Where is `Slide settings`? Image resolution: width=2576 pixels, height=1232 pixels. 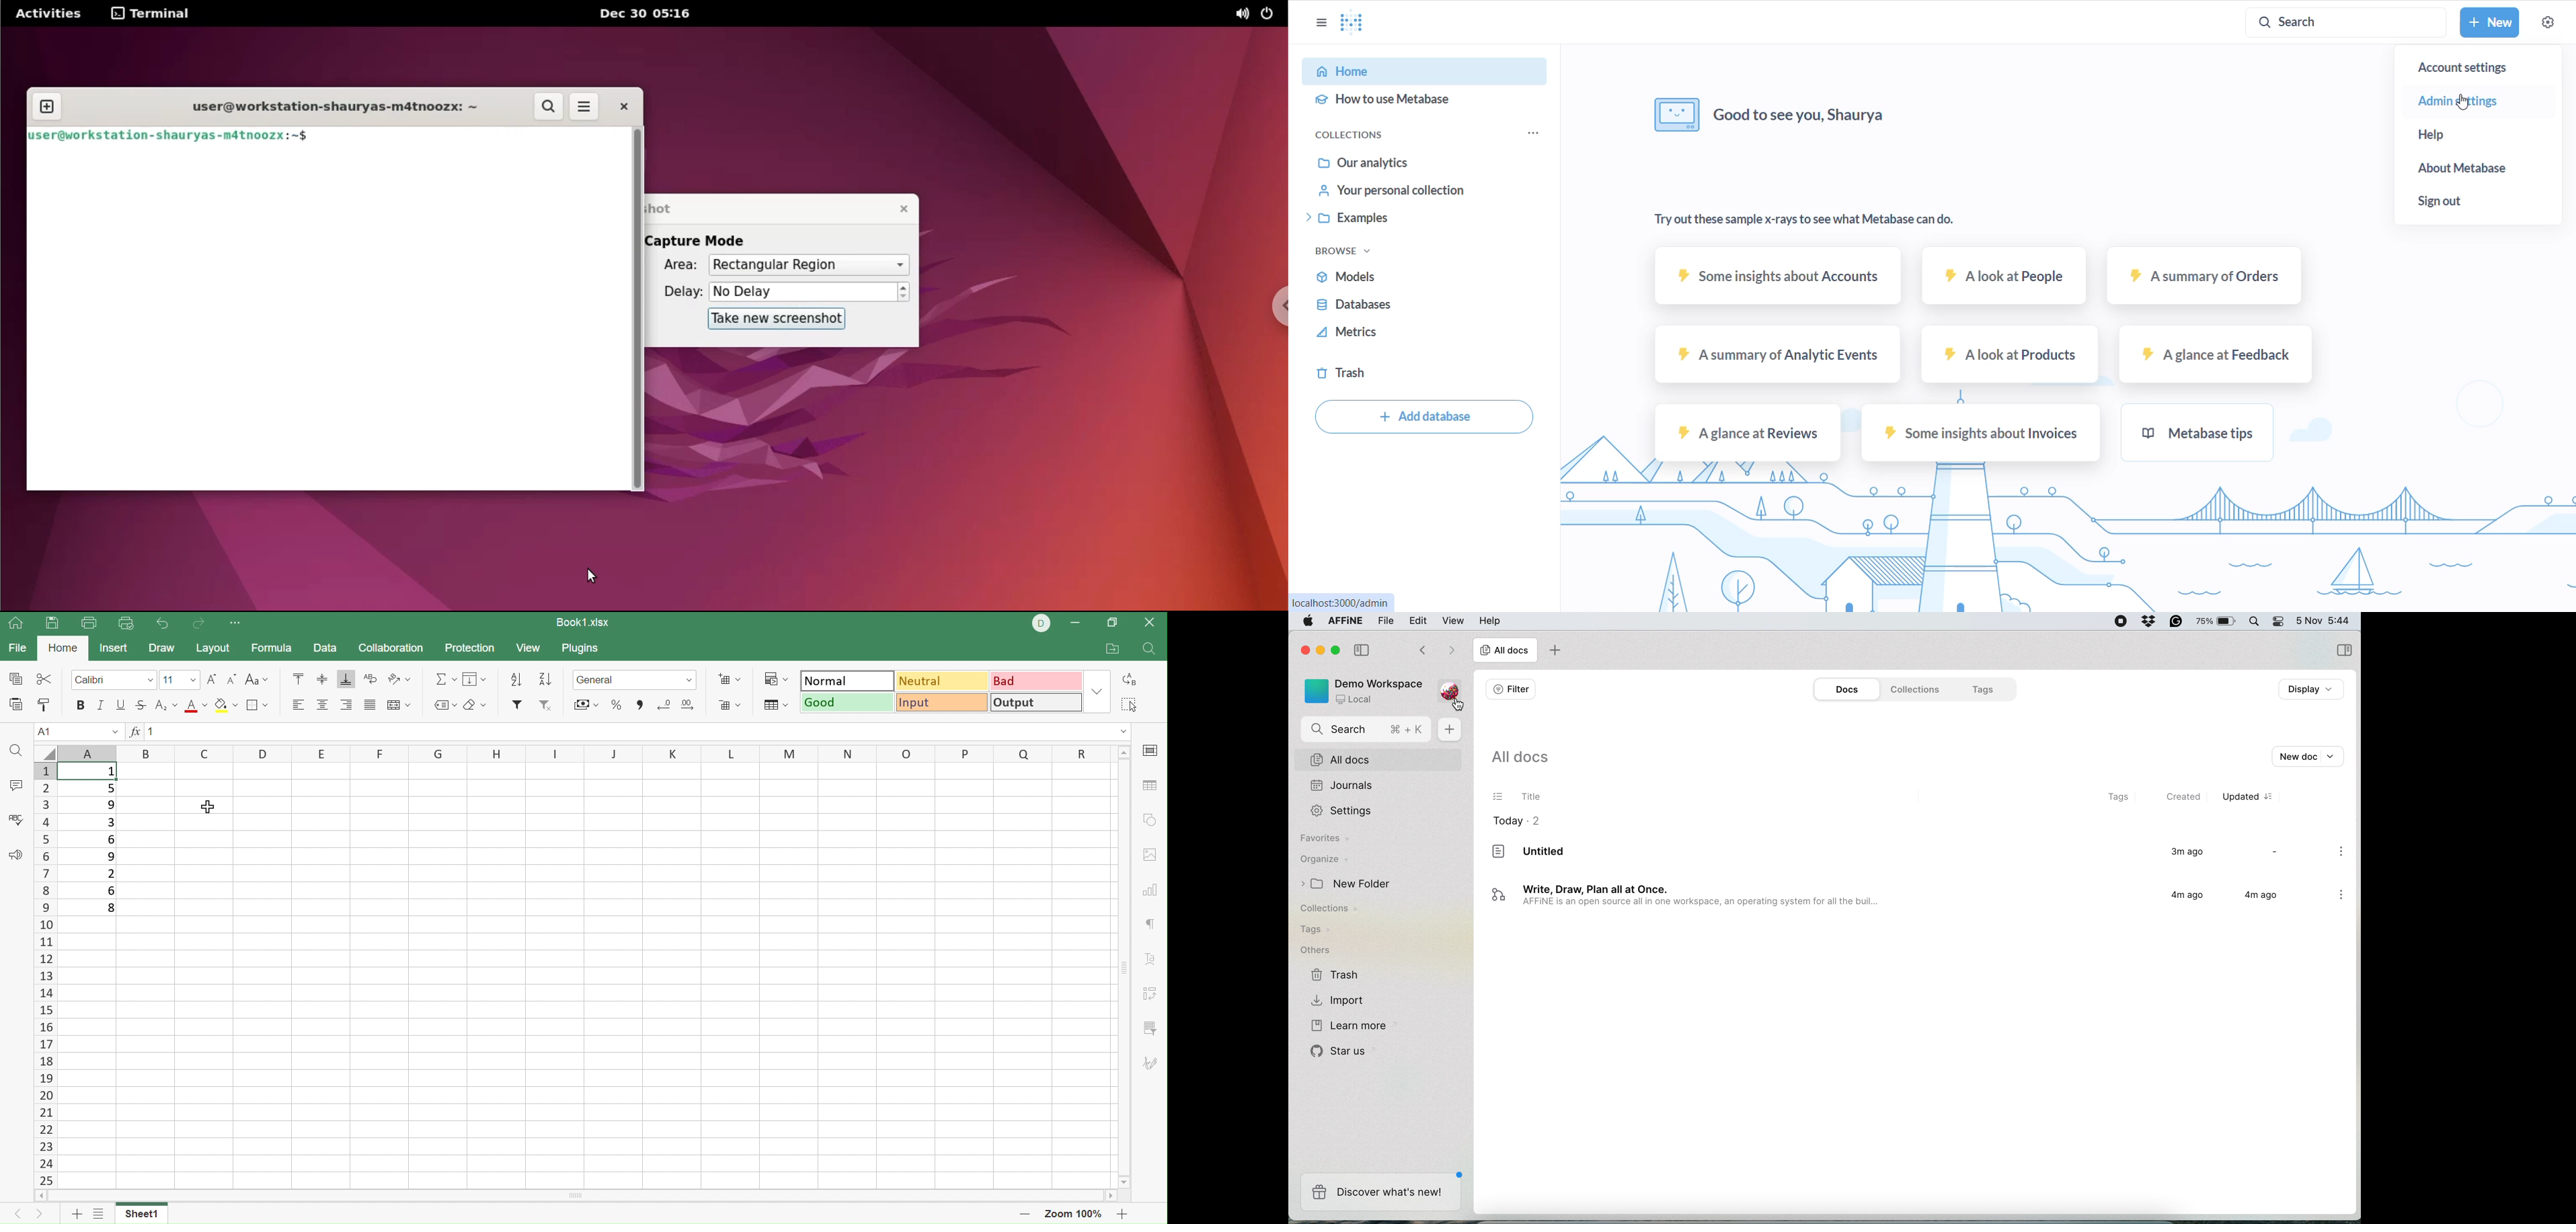
Slide settings is located at coordinates (1152, 750).